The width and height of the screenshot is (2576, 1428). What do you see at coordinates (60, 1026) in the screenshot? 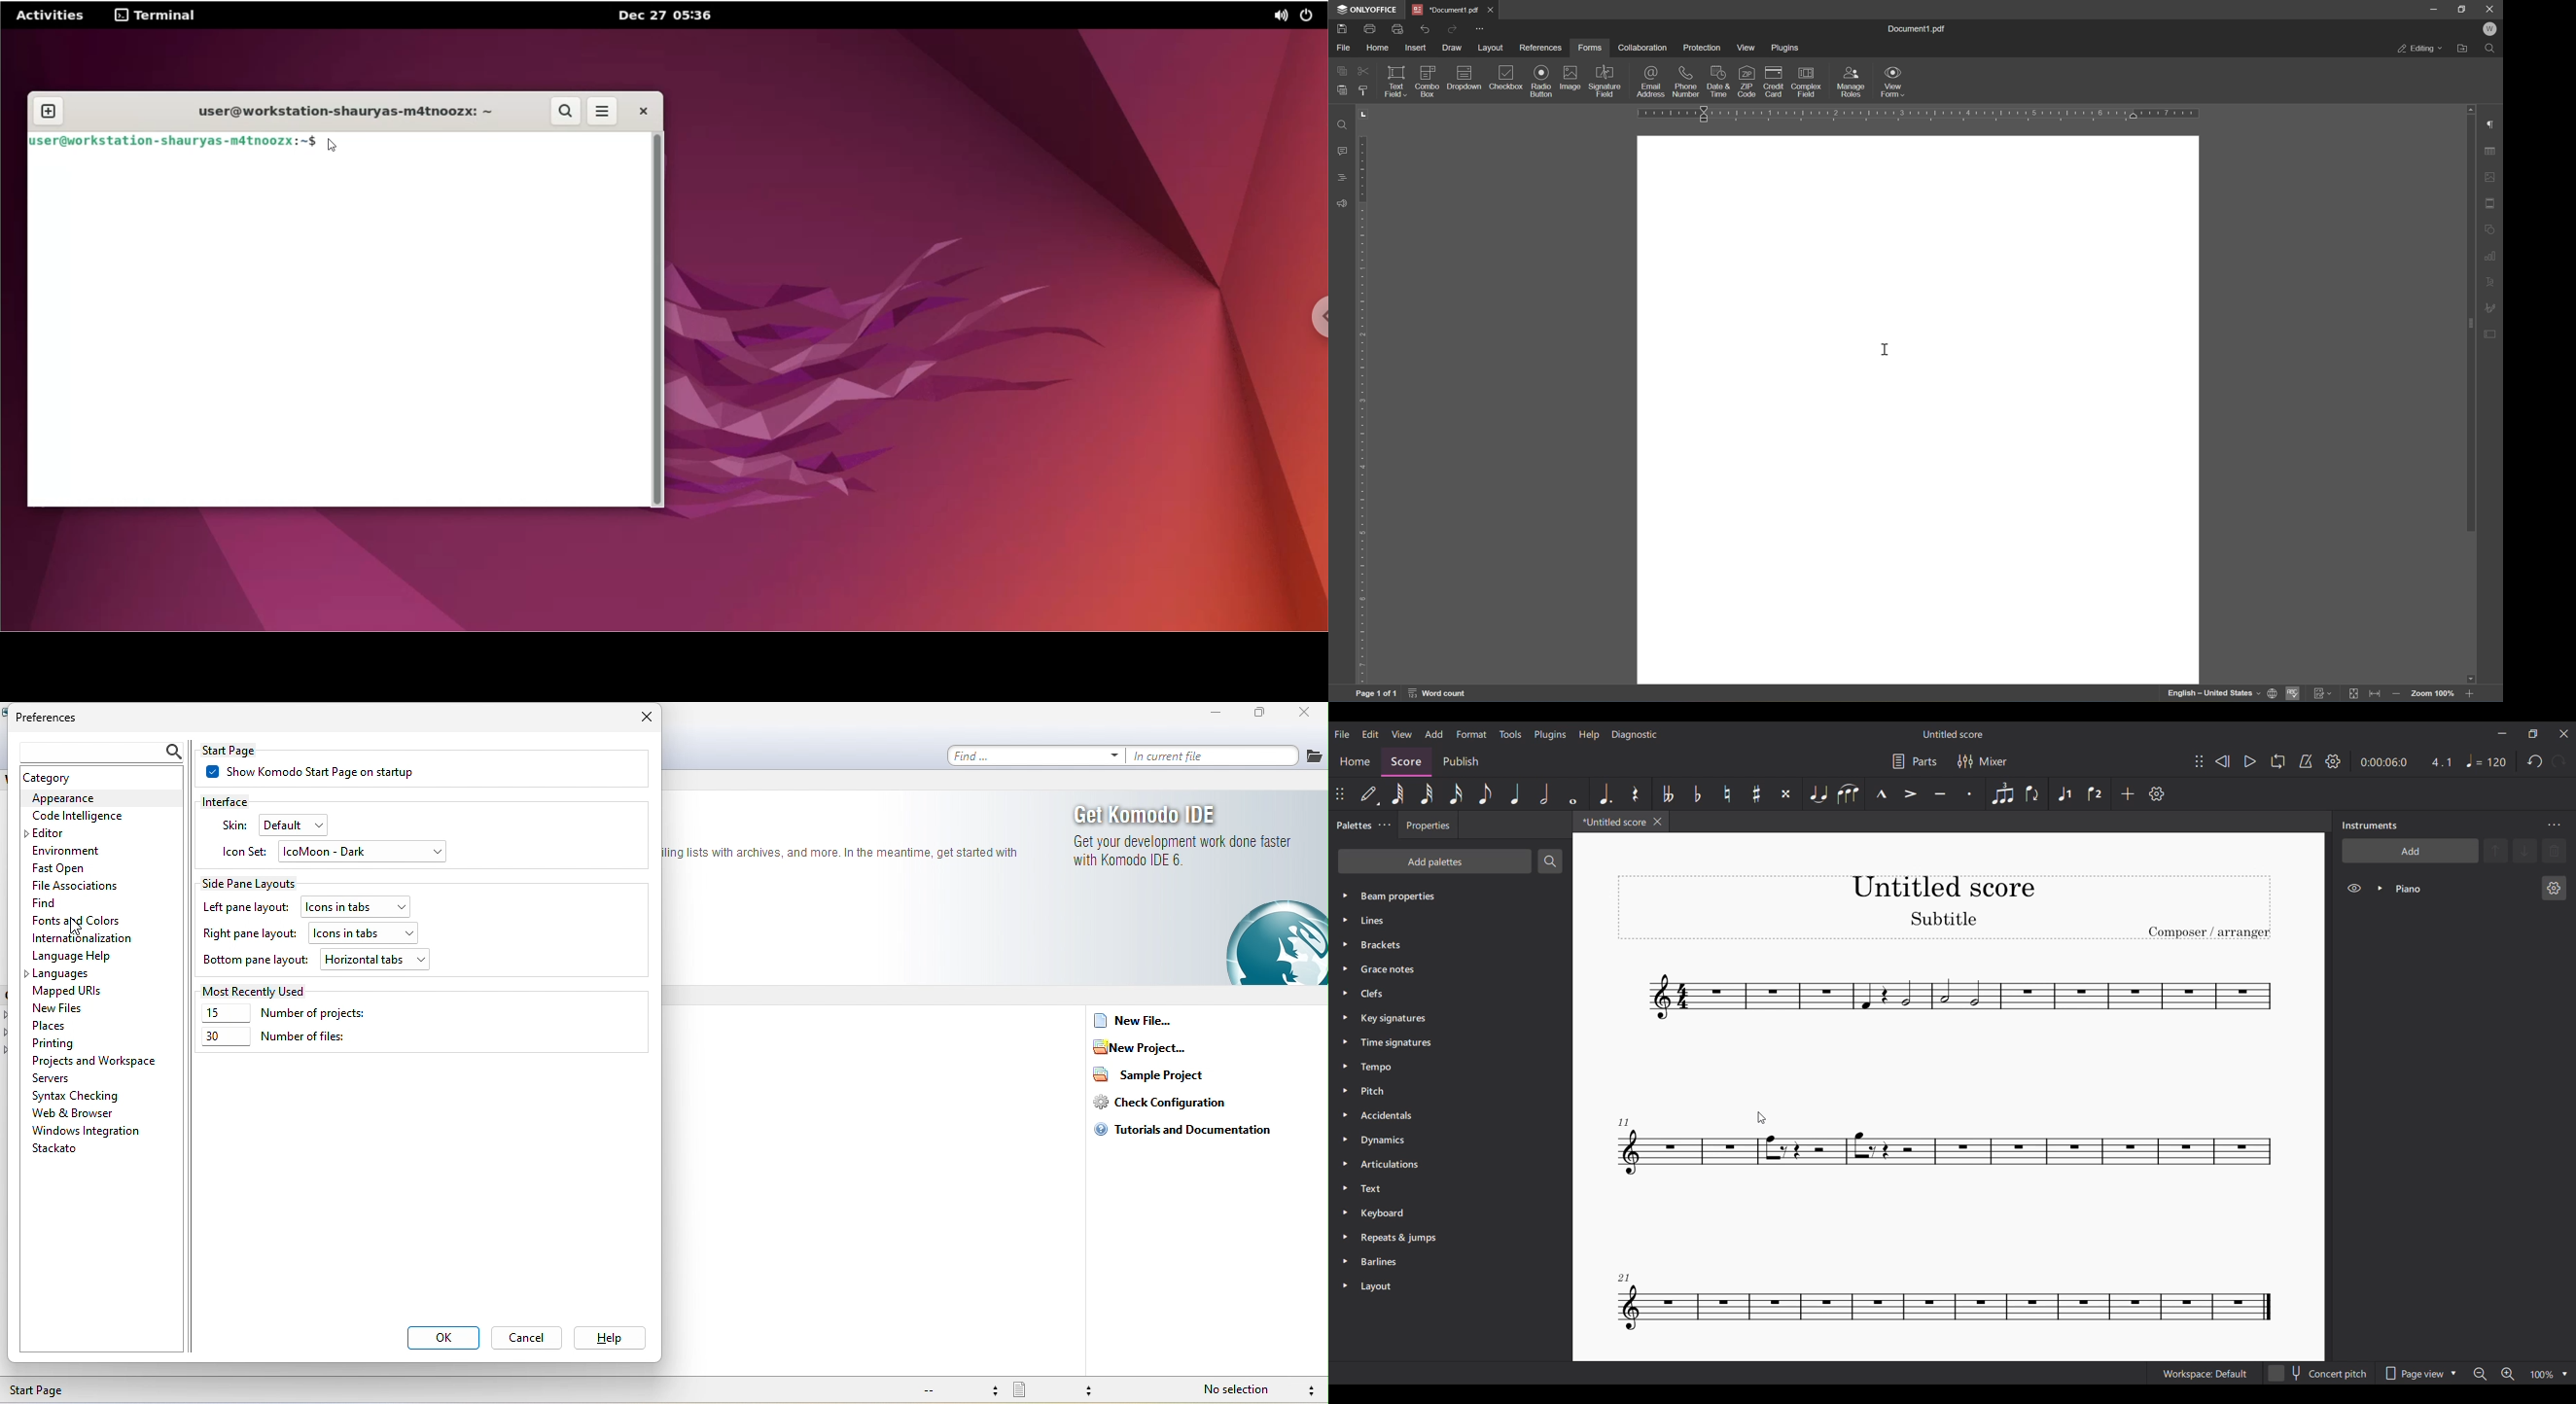
I see `place` at bounding box center [60, 1026].